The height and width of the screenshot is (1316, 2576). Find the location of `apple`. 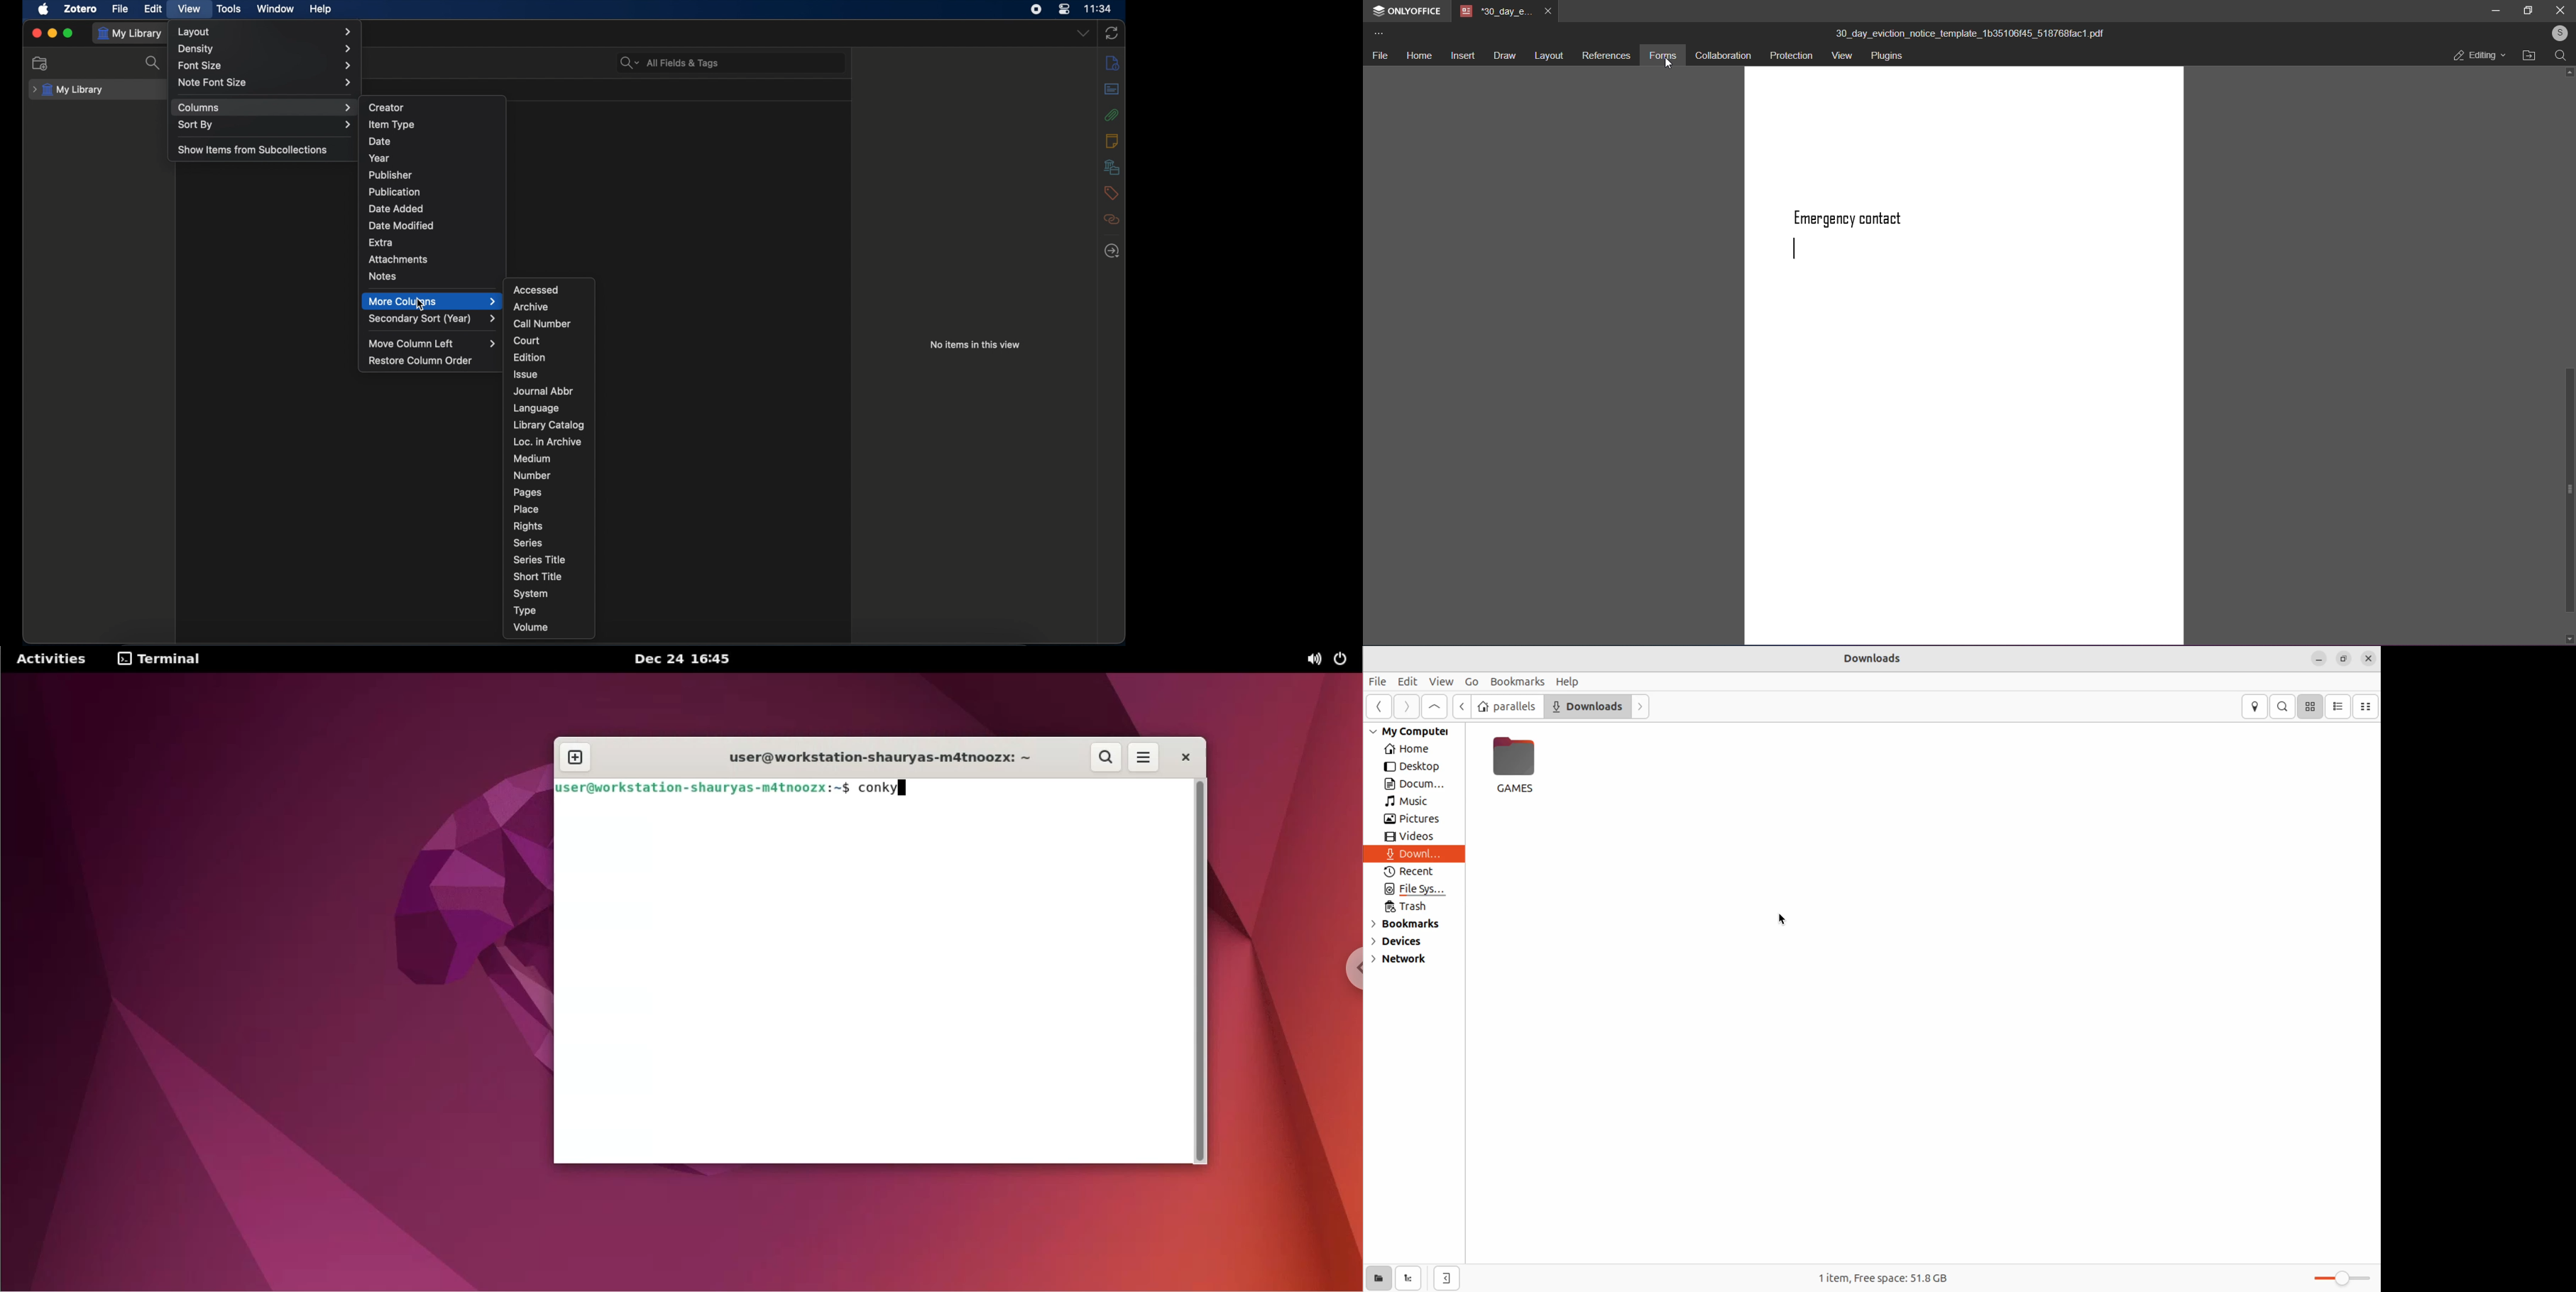

apple is located at coordinates (44, 10).